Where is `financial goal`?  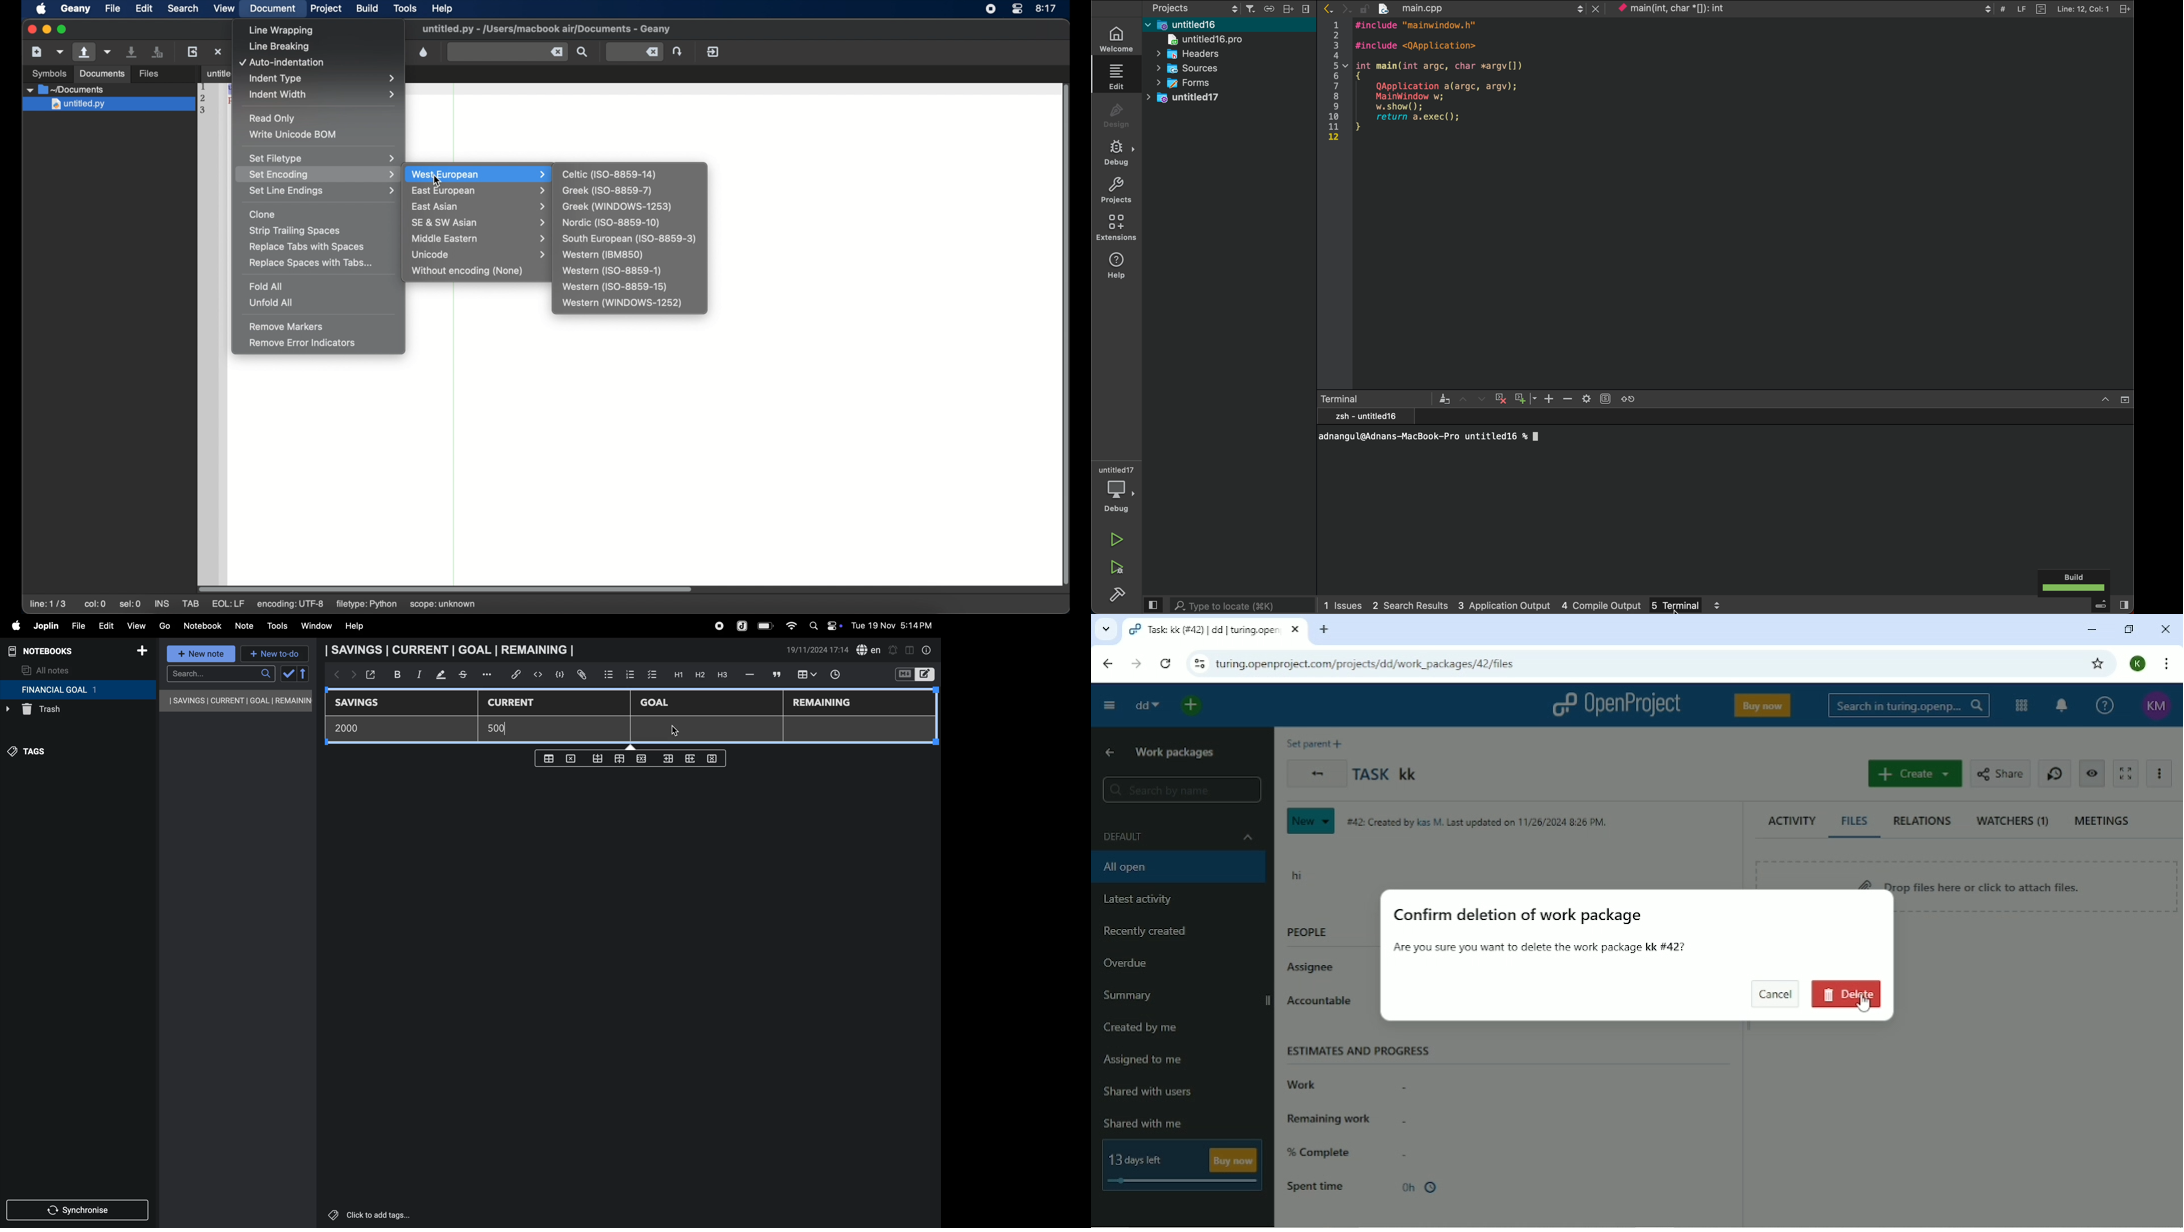 financial goal is located at coordinates (78, 690).